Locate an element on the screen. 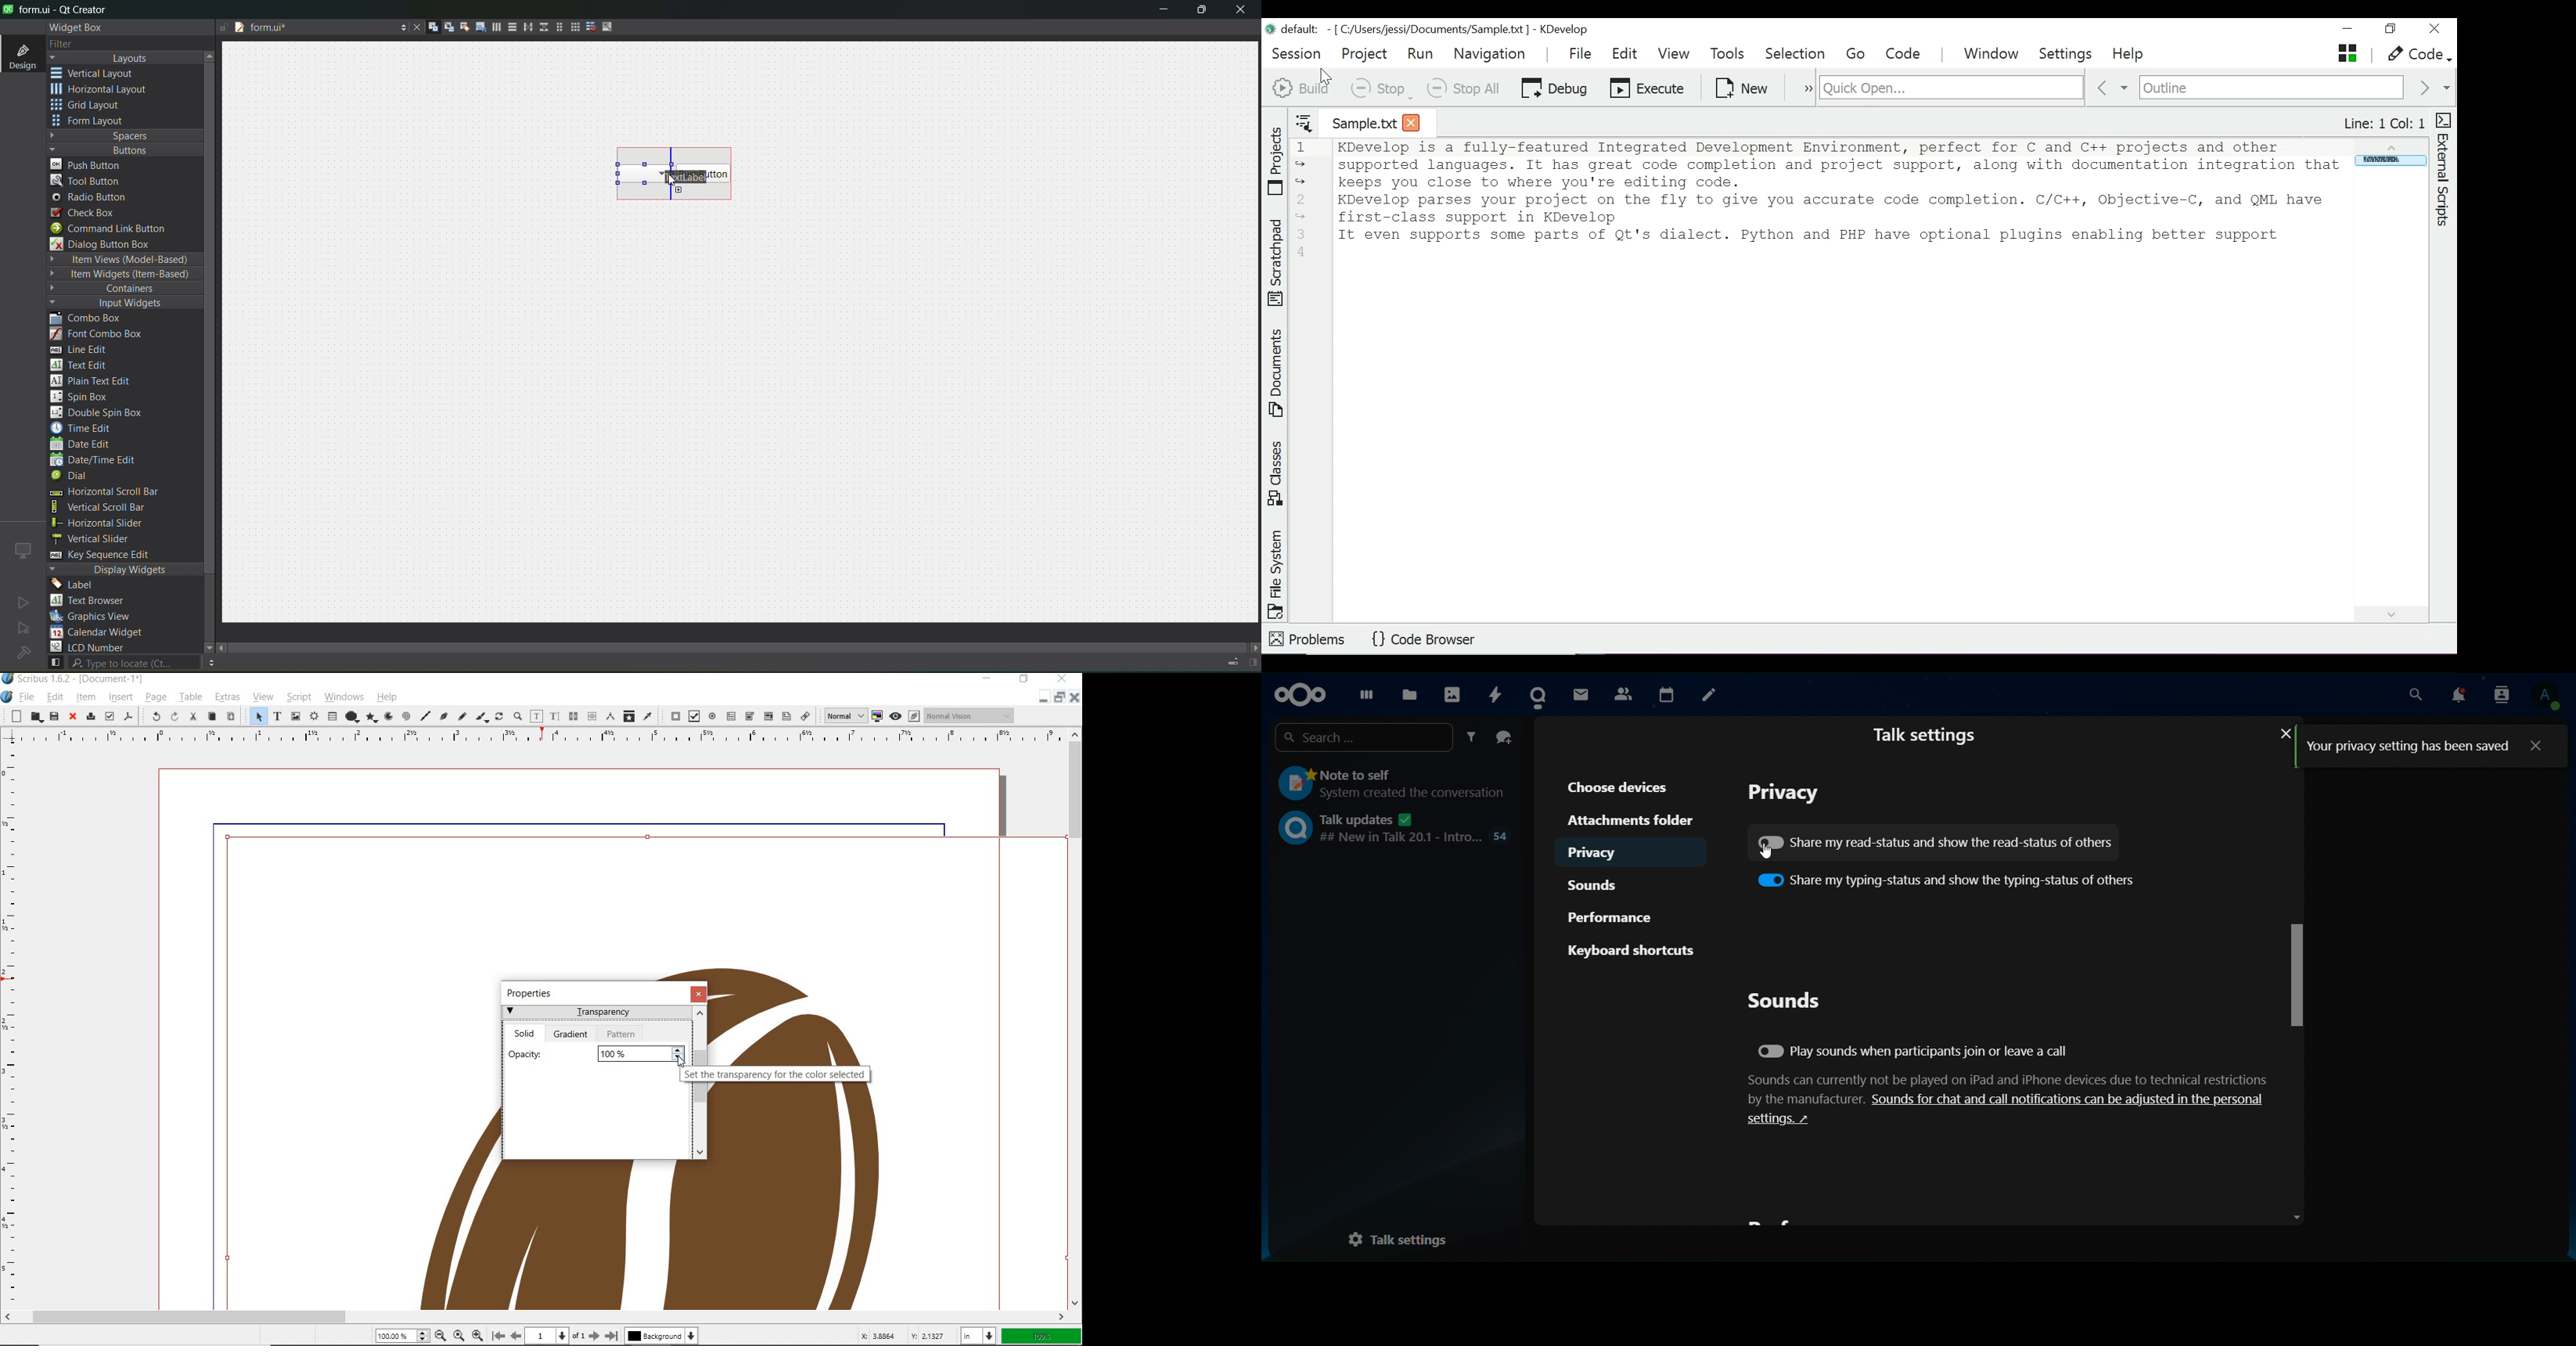 This screenshot has width=2576, height=1372. pdf check box is located at coordinates (695, 716).